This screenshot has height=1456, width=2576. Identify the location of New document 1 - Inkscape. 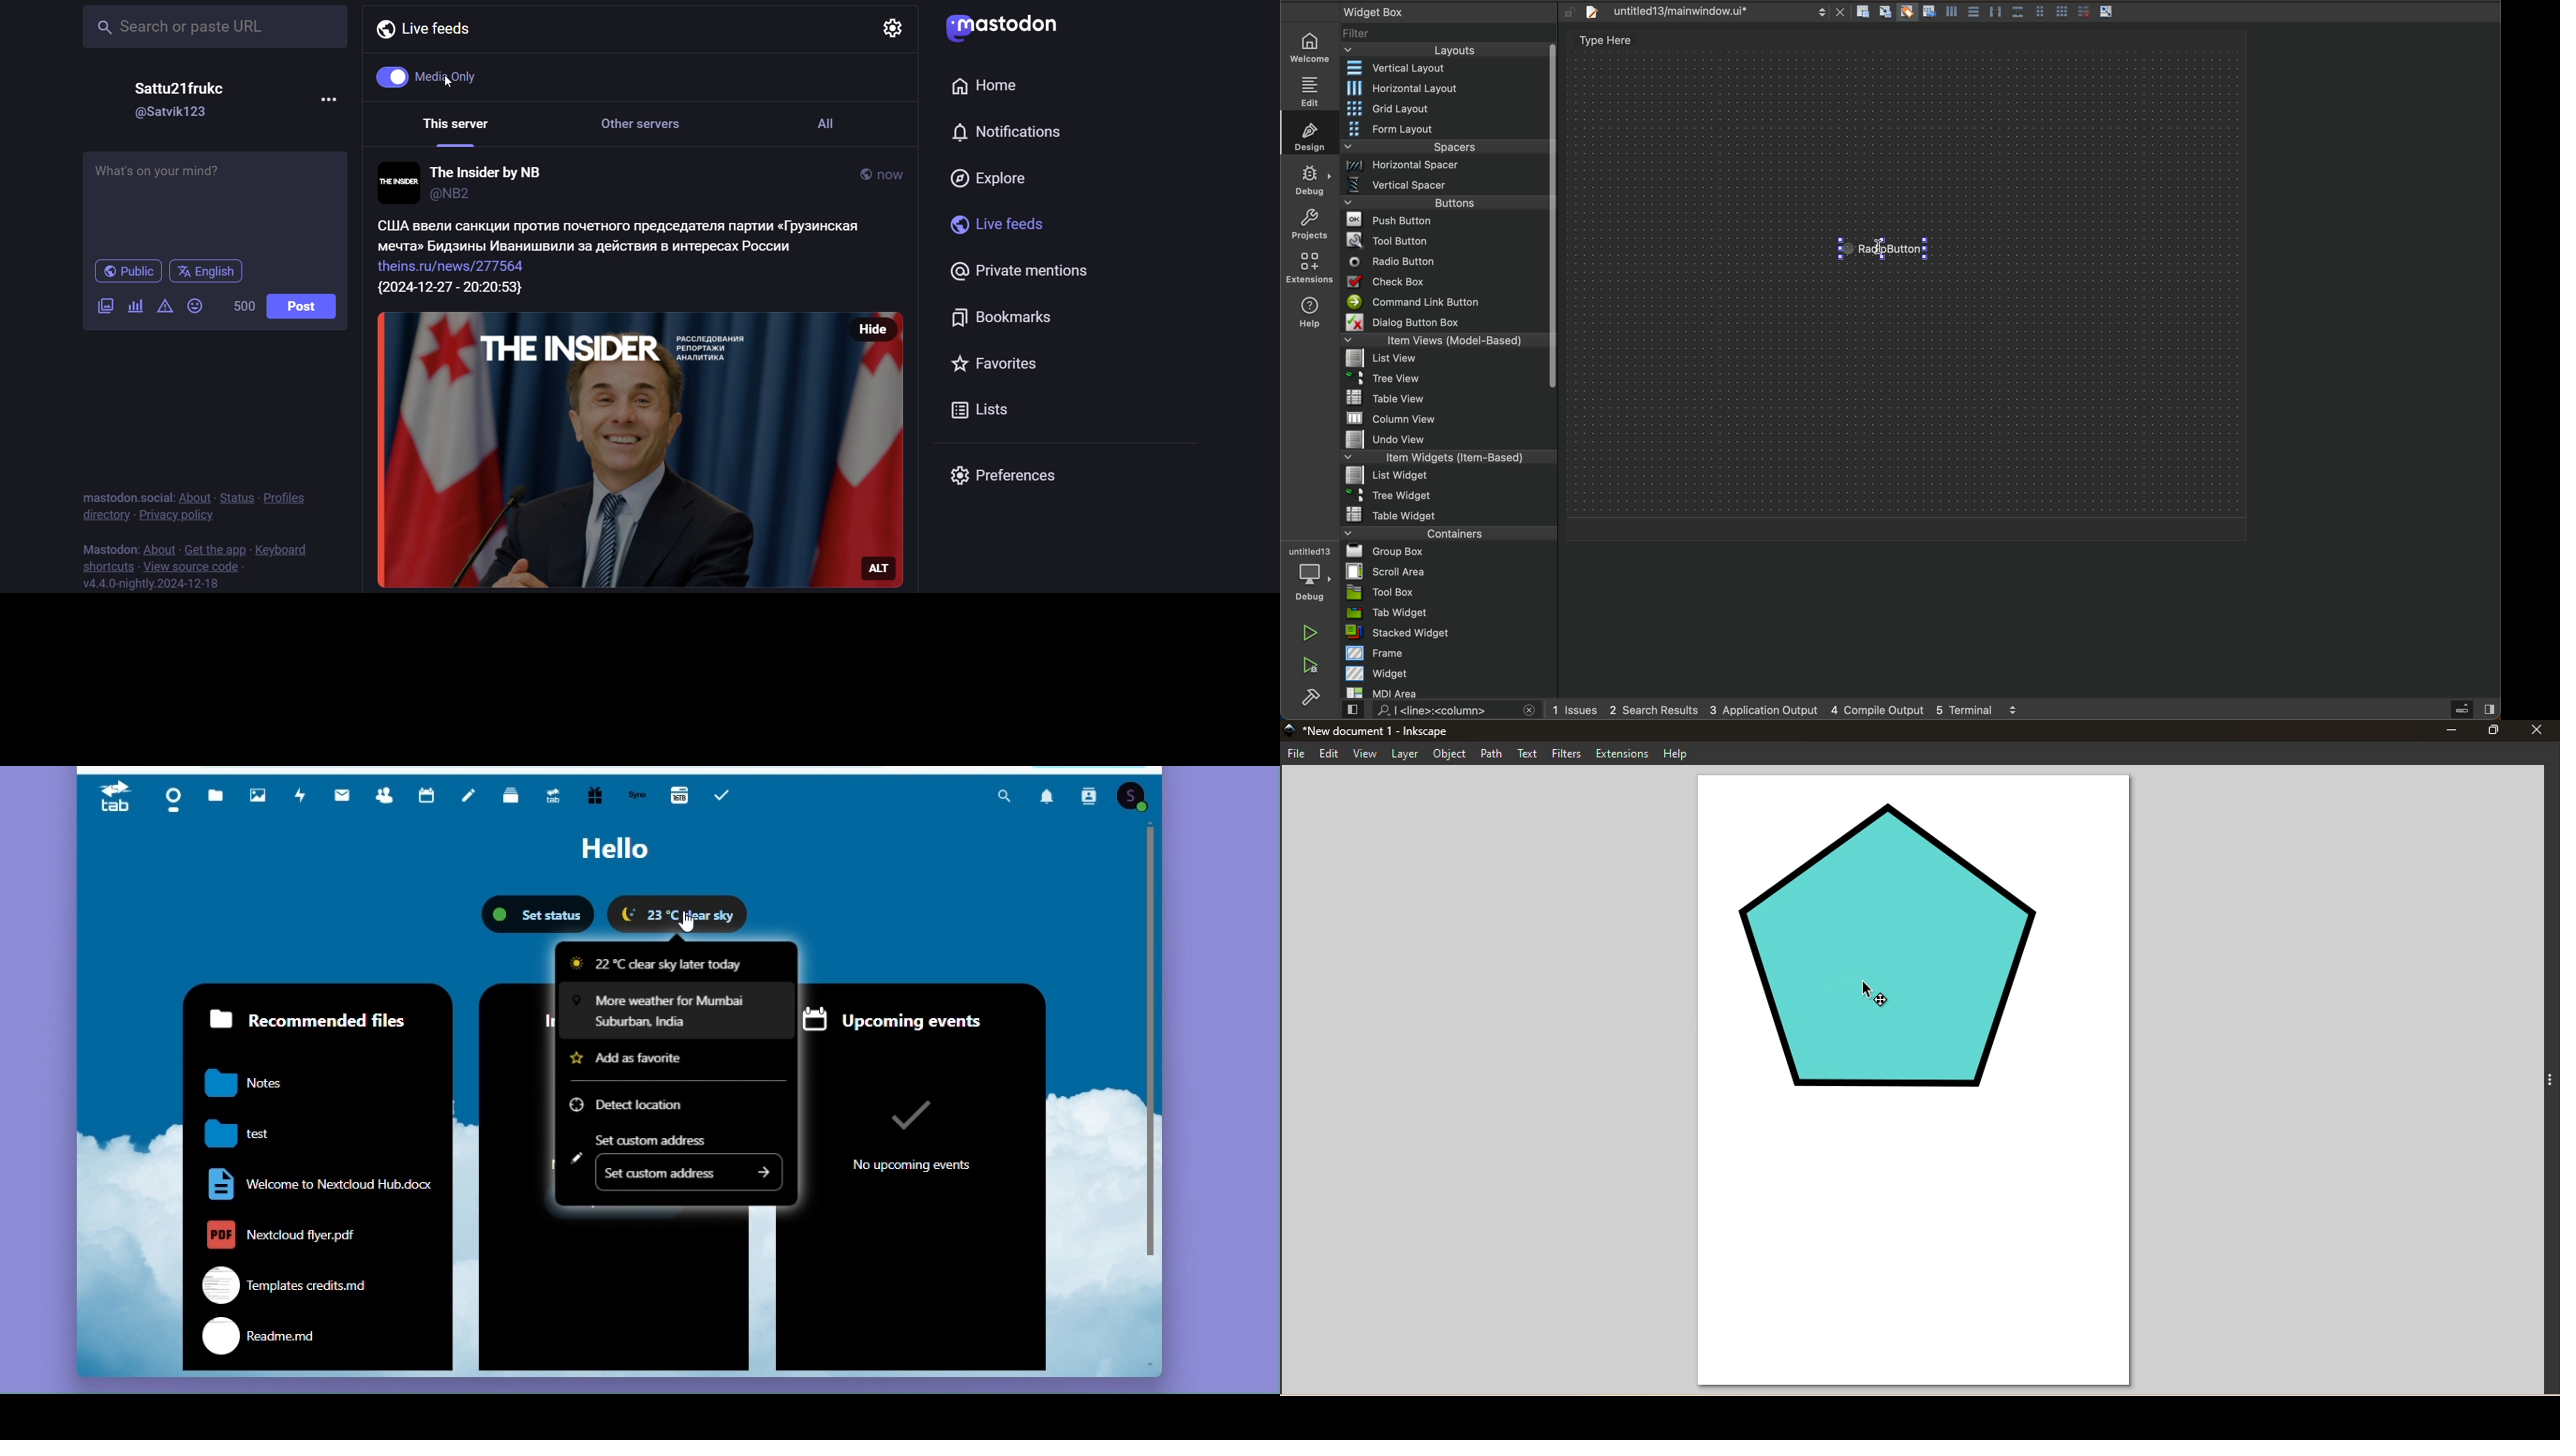
(1382, 730).